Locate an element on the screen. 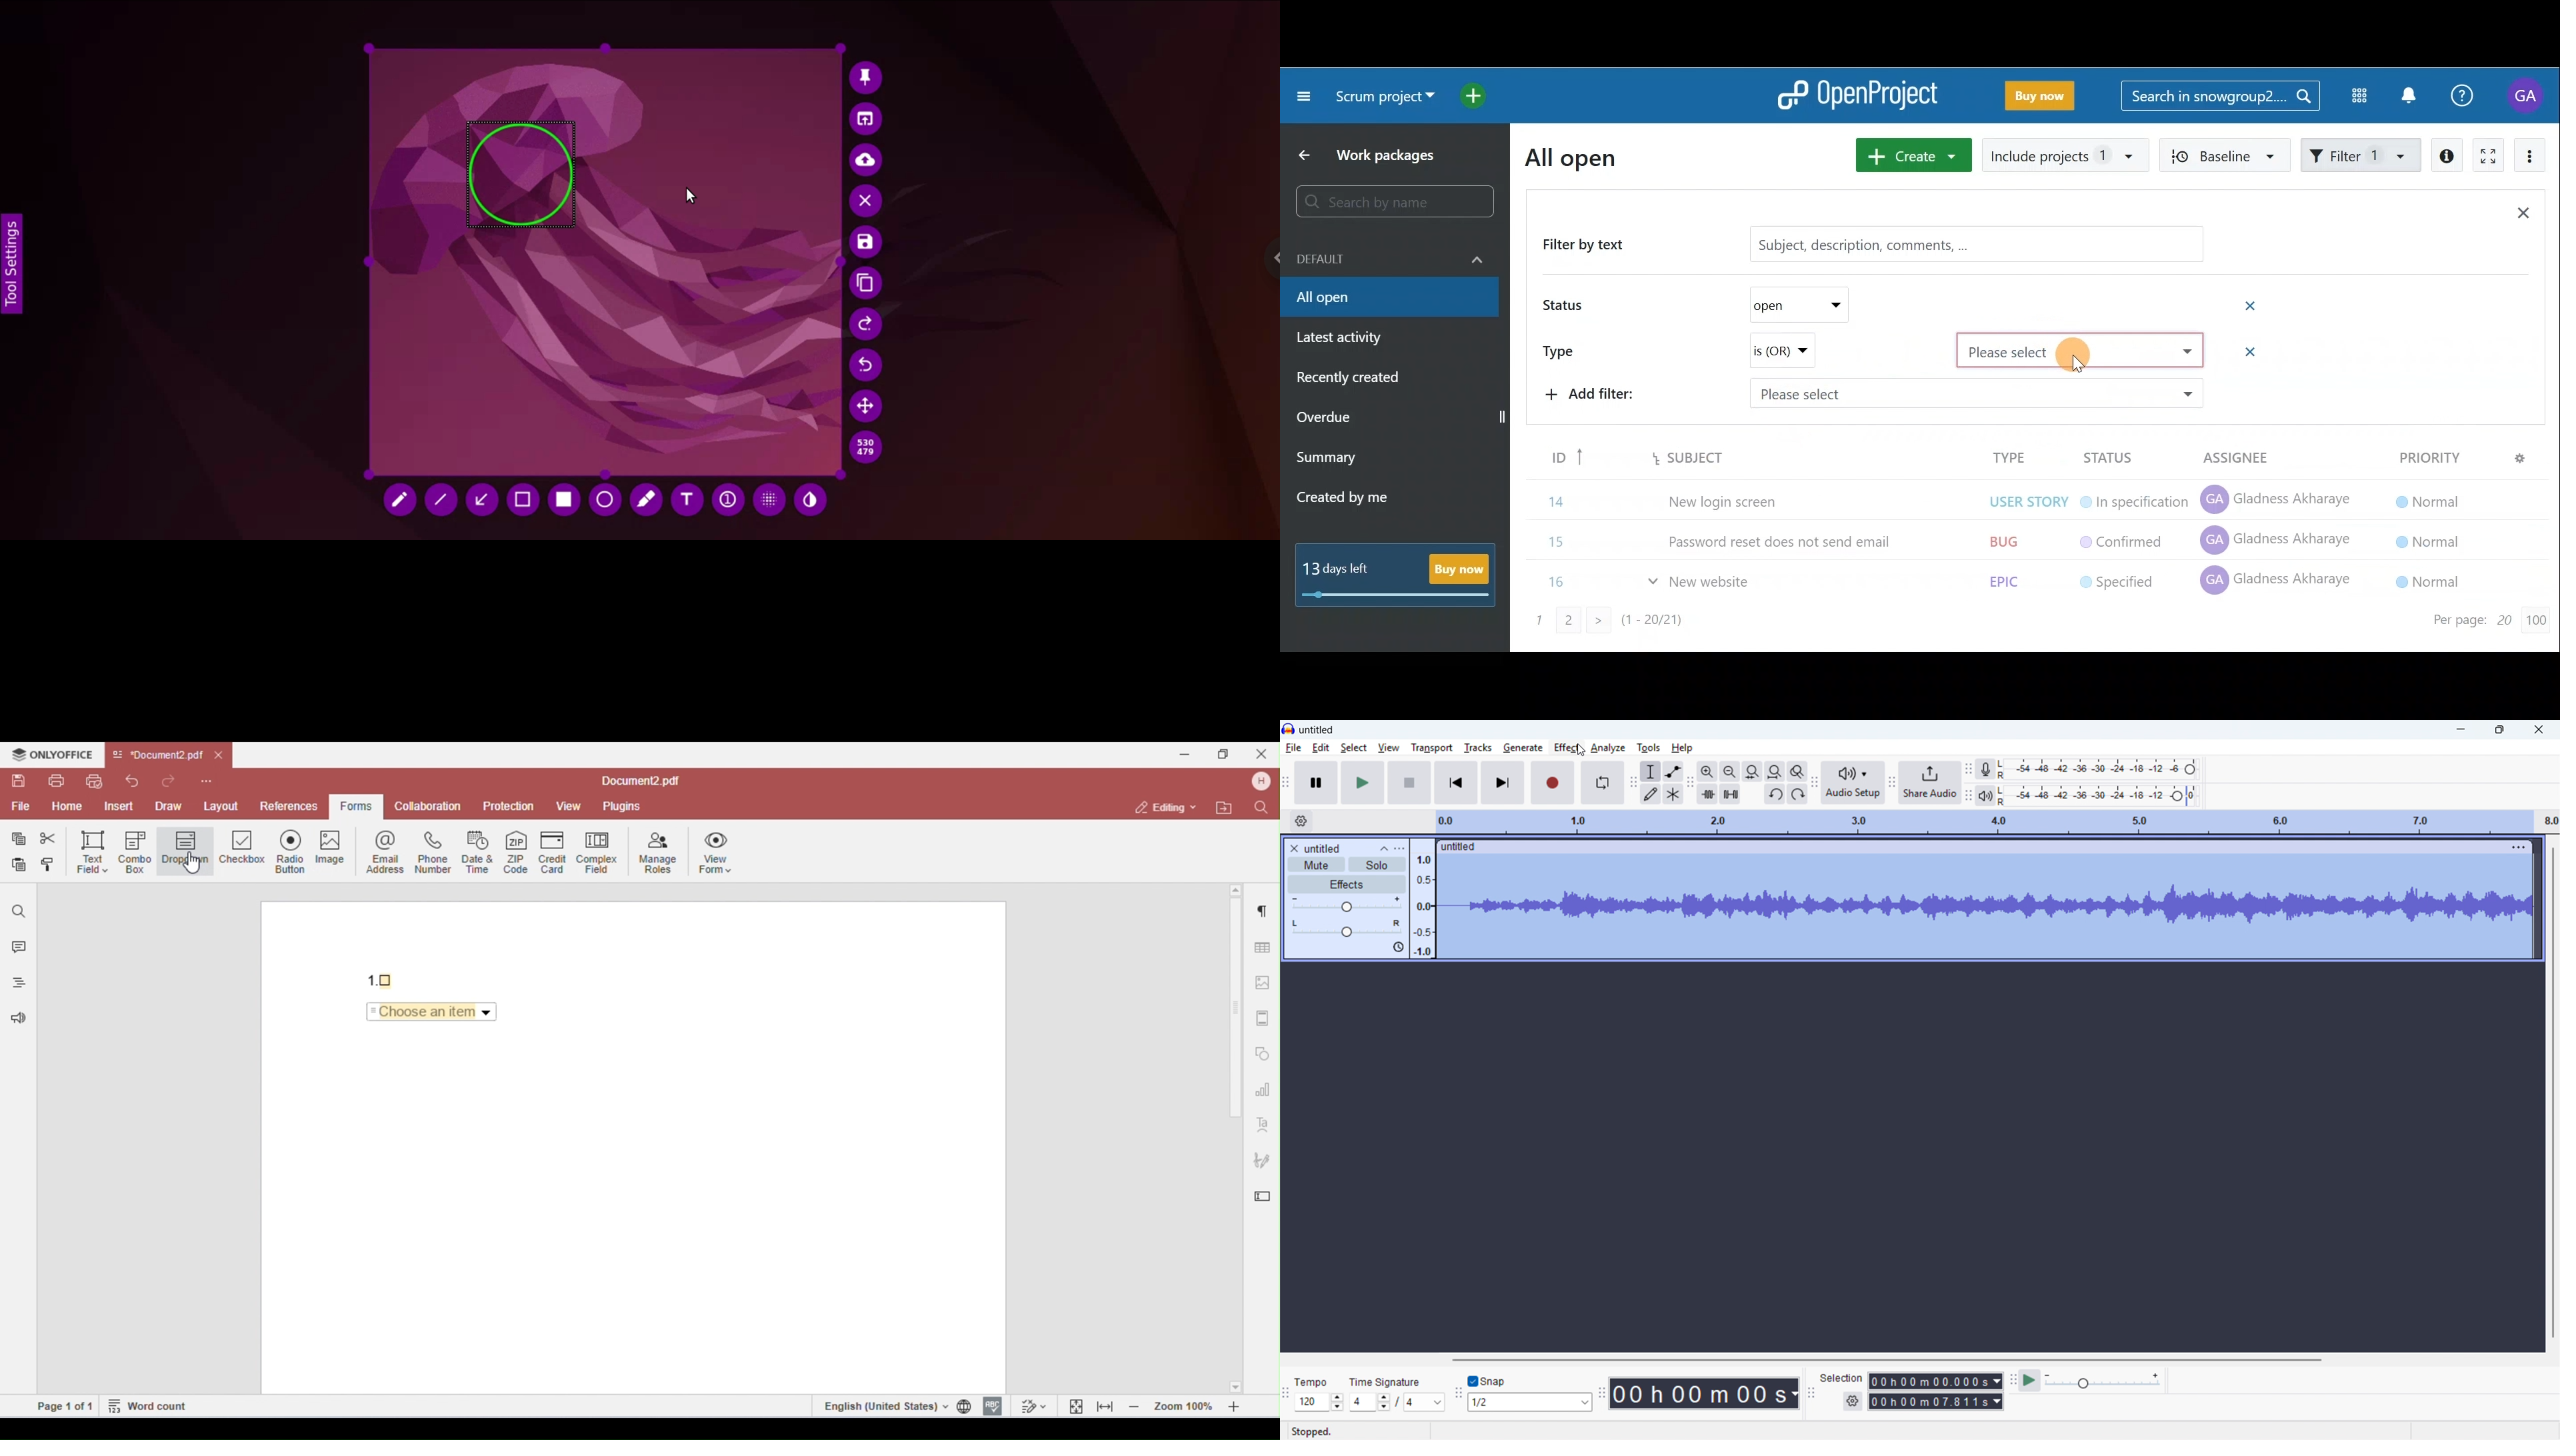 The width and height of the screenshot is (2576, 1456). minimise  is located at coordinates (2459, 730).